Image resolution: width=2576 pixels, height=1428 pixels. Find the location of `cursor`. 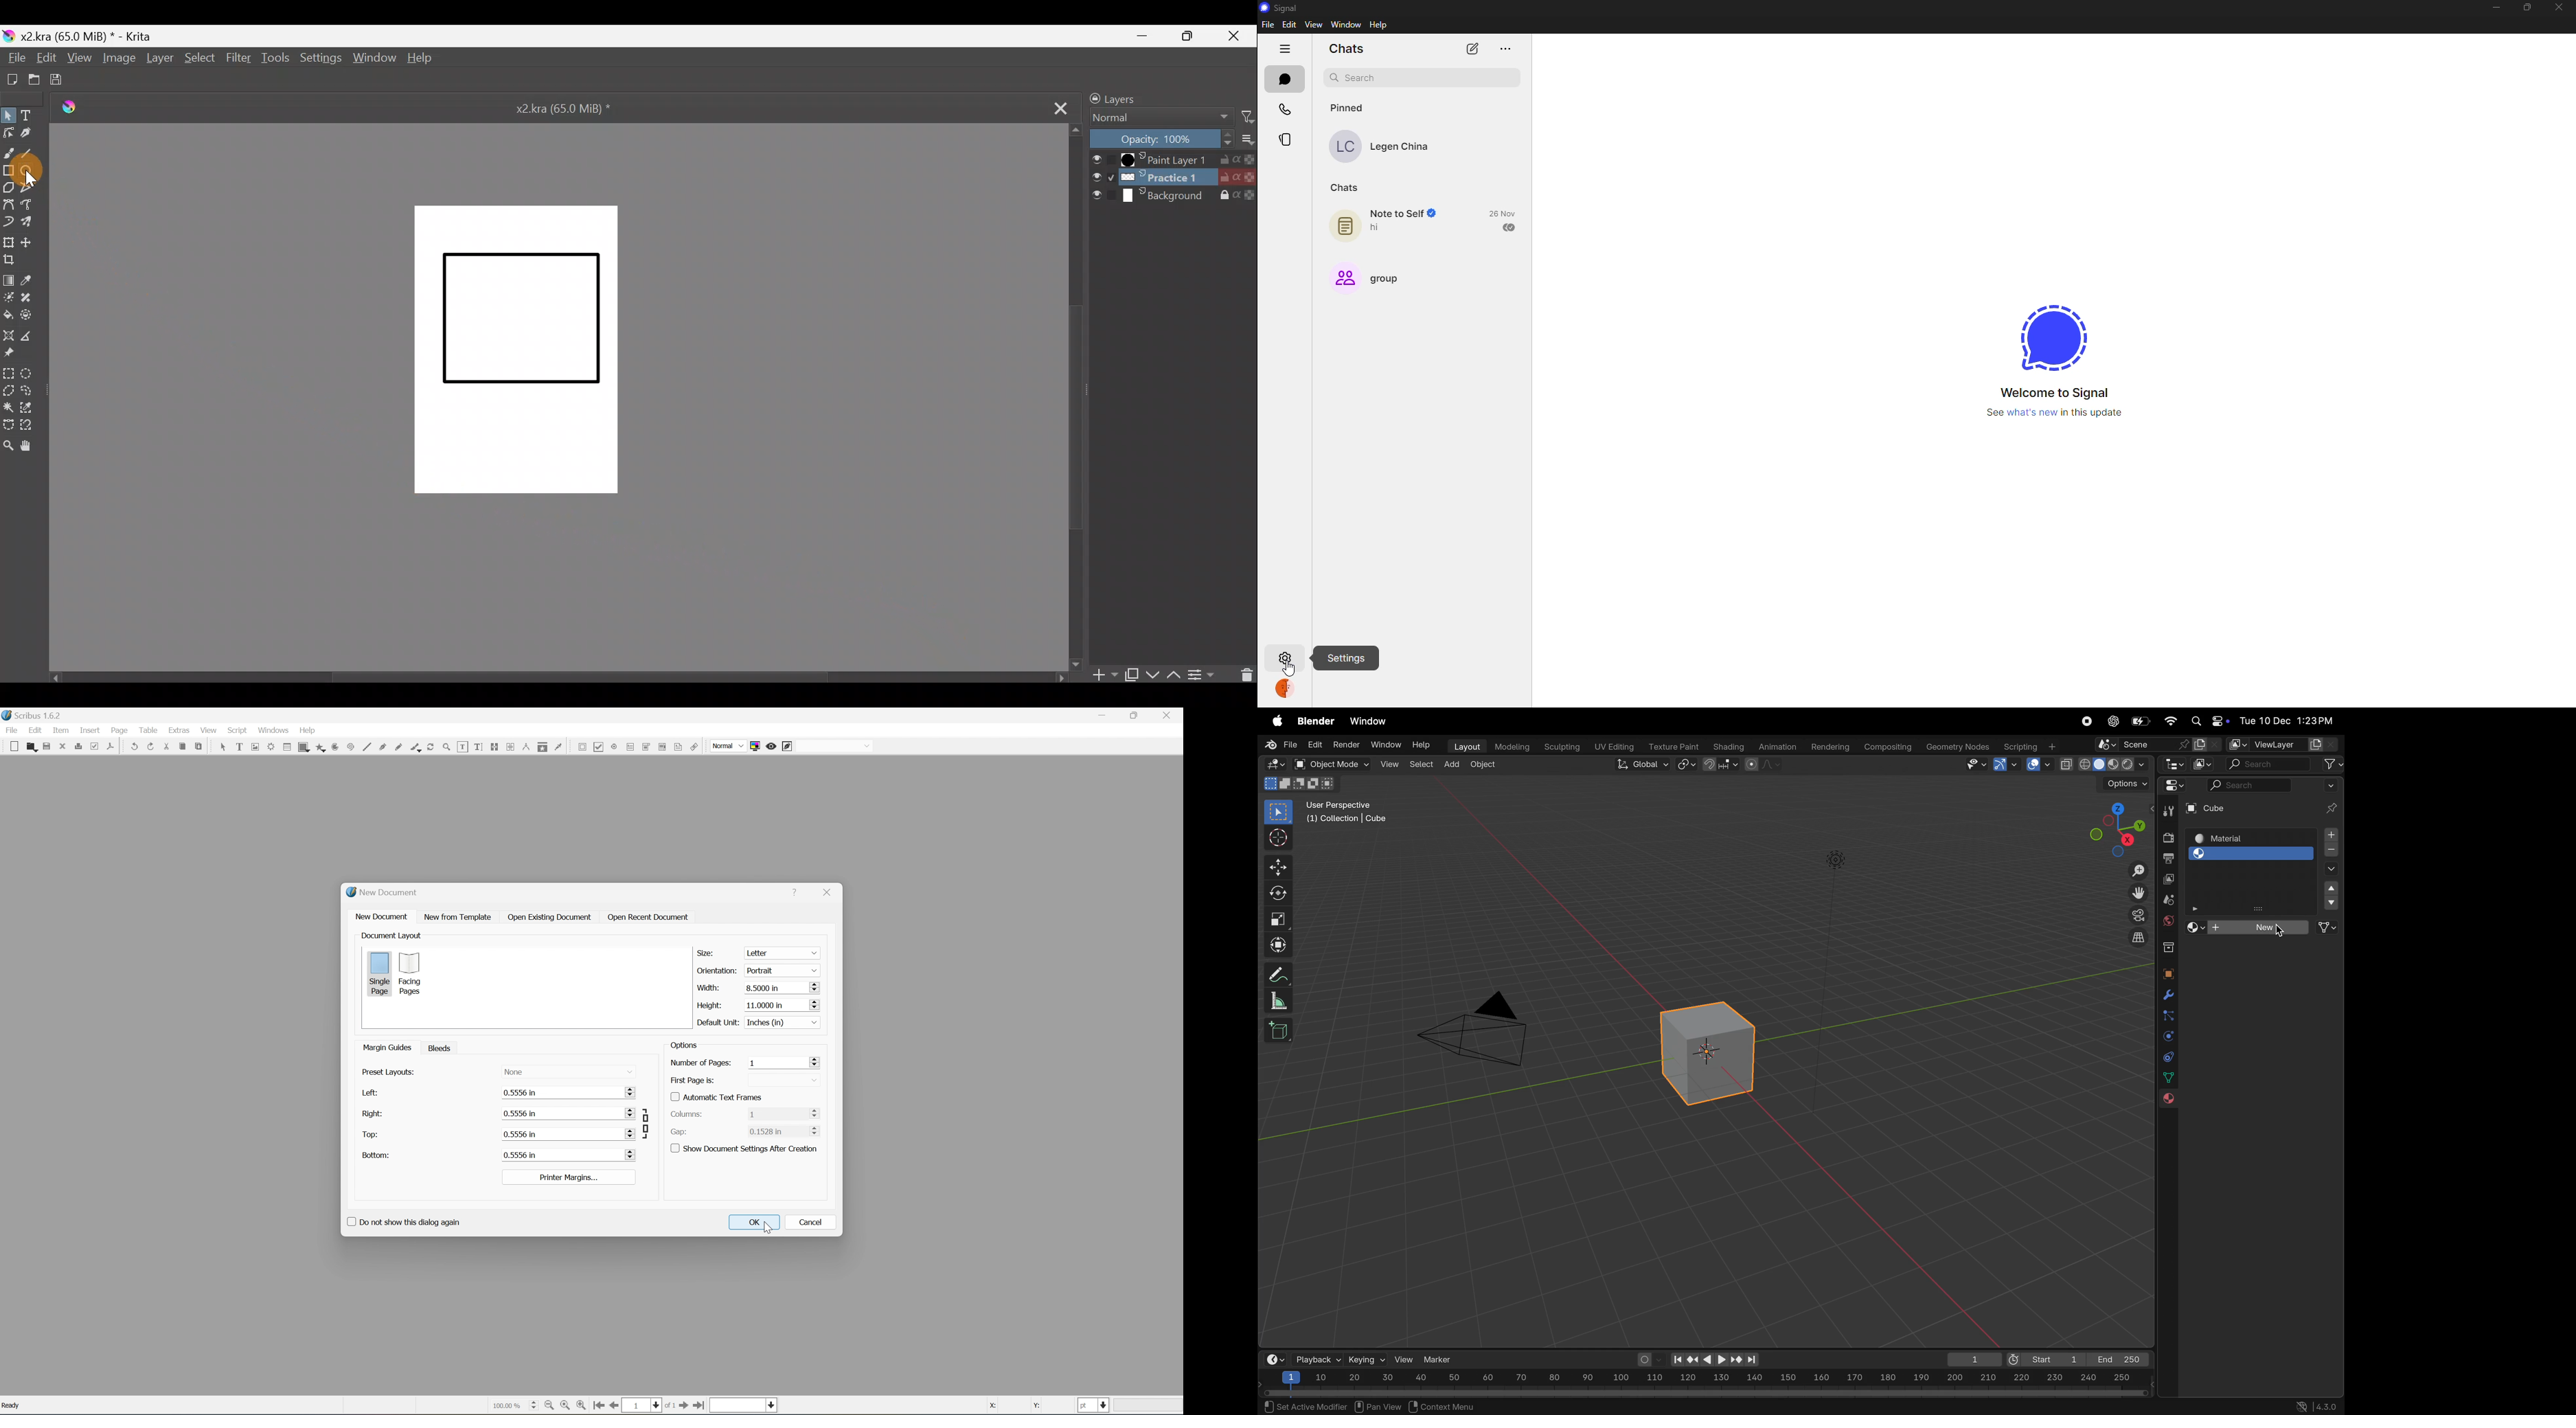

cursor is located at coordinates (761, 1229).